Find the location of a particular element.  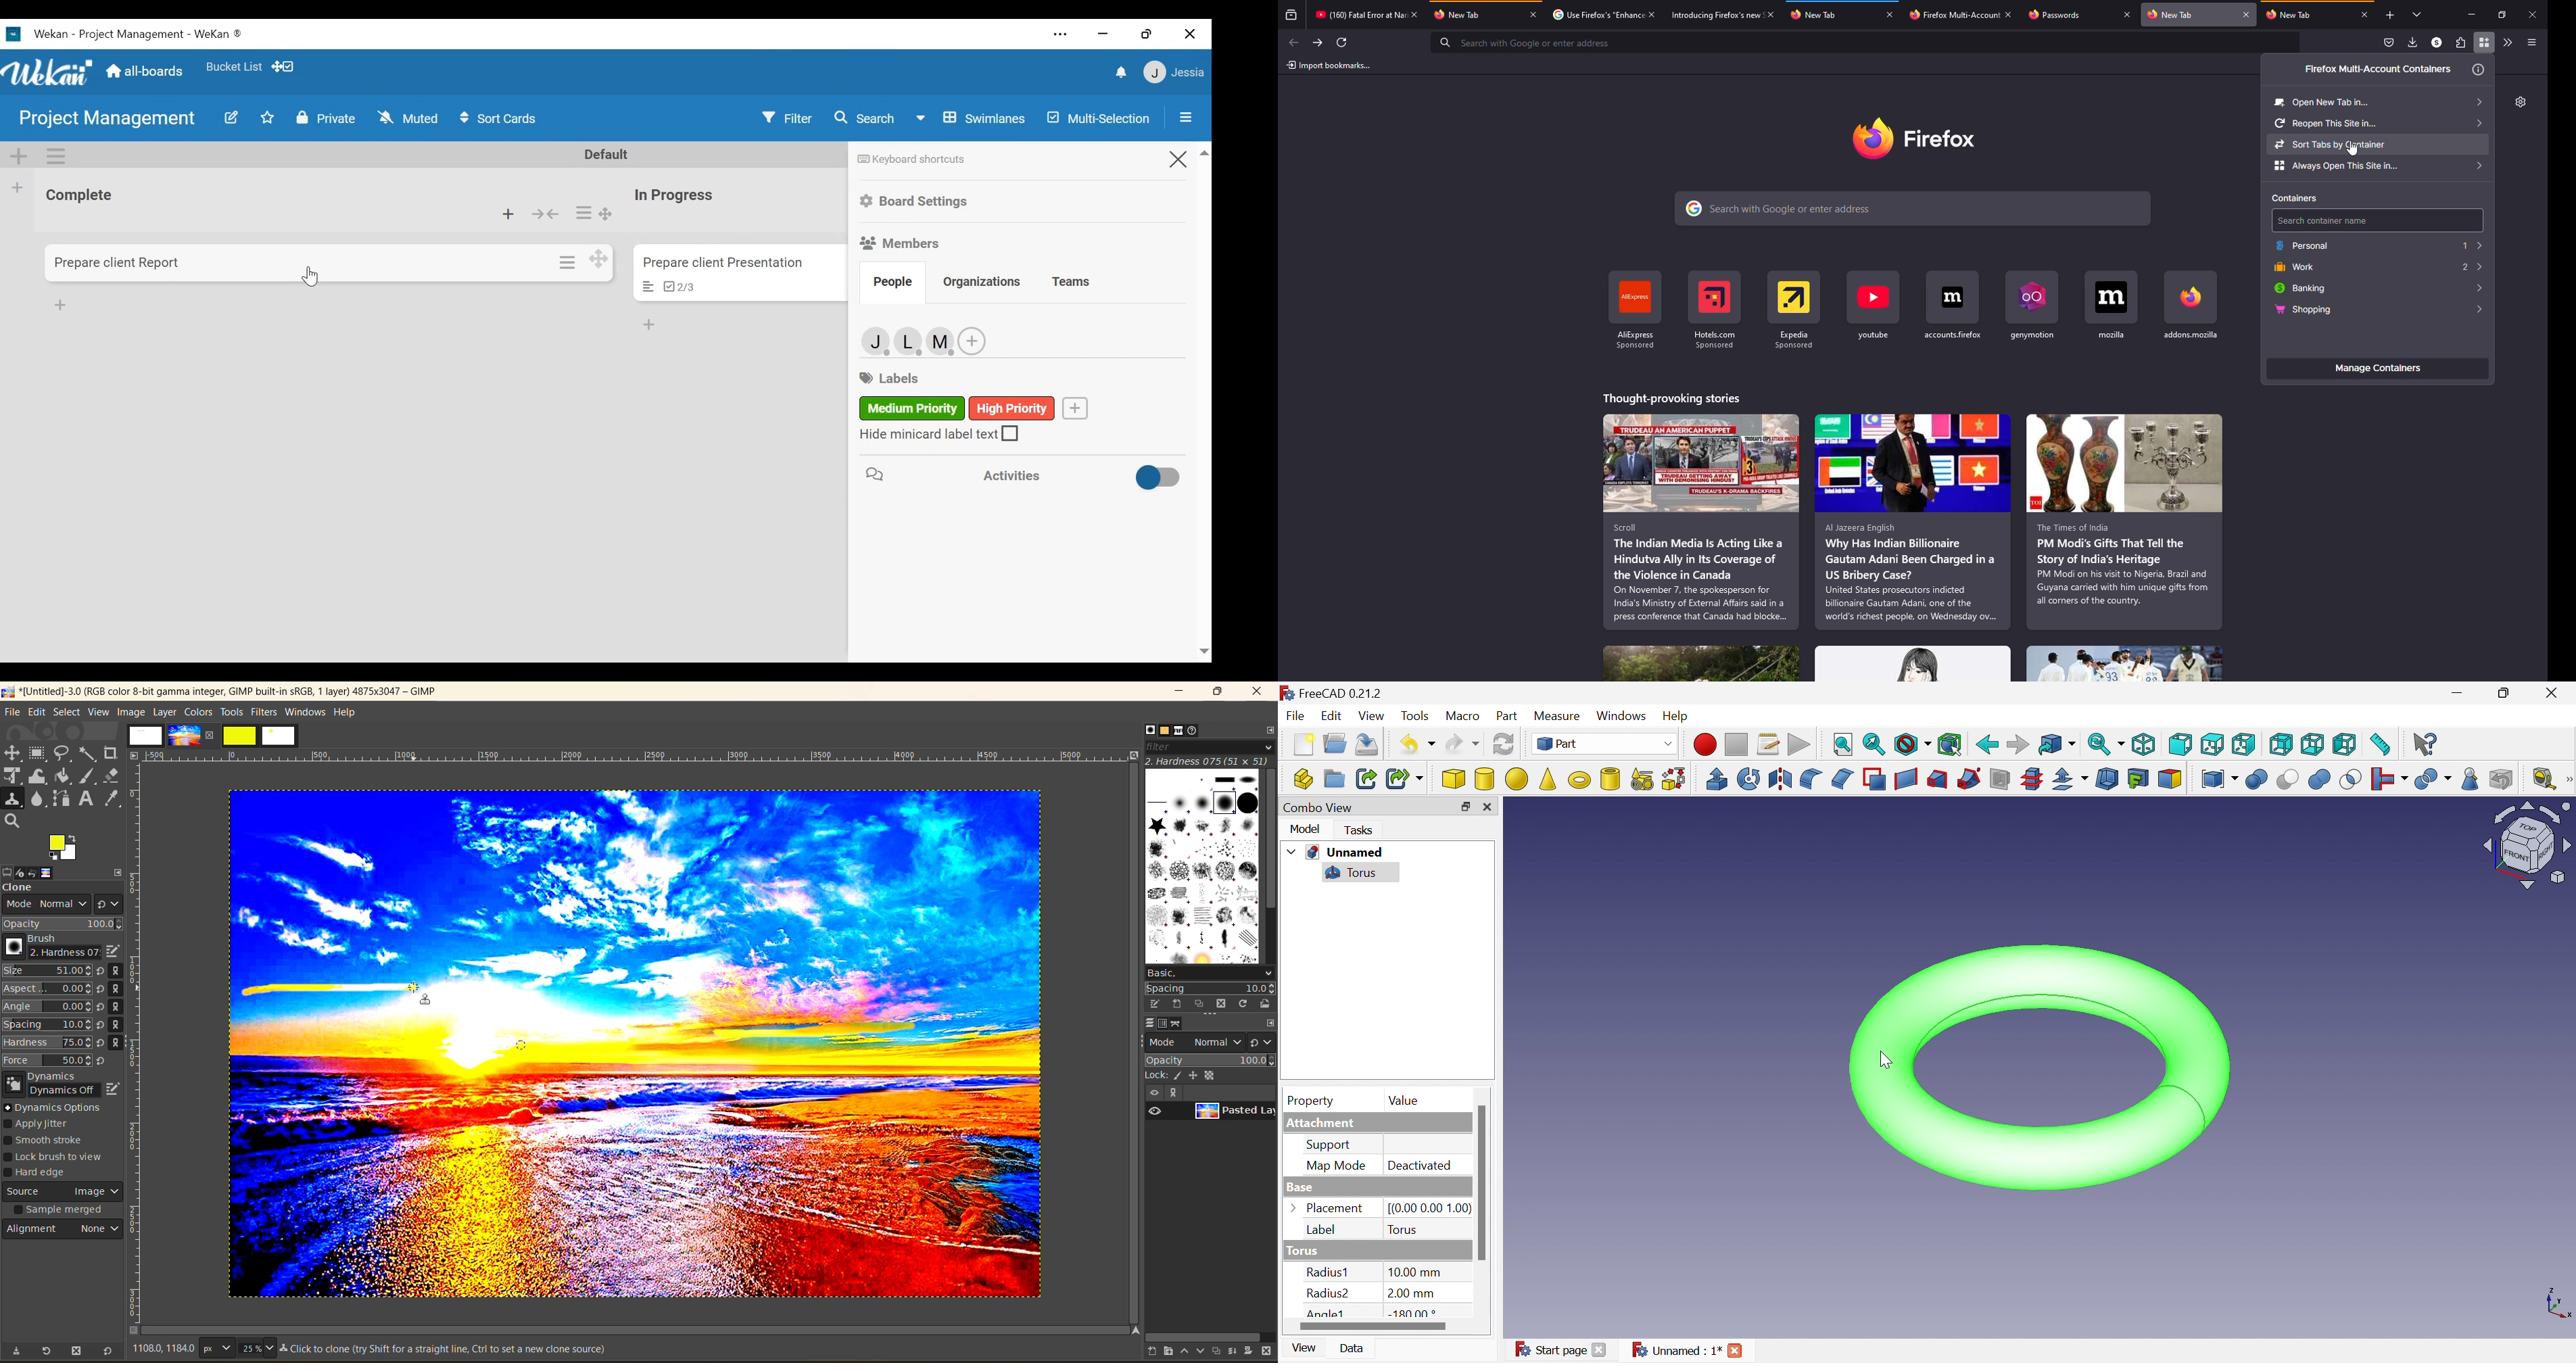

Create group is located at coordinates (1334, 780).